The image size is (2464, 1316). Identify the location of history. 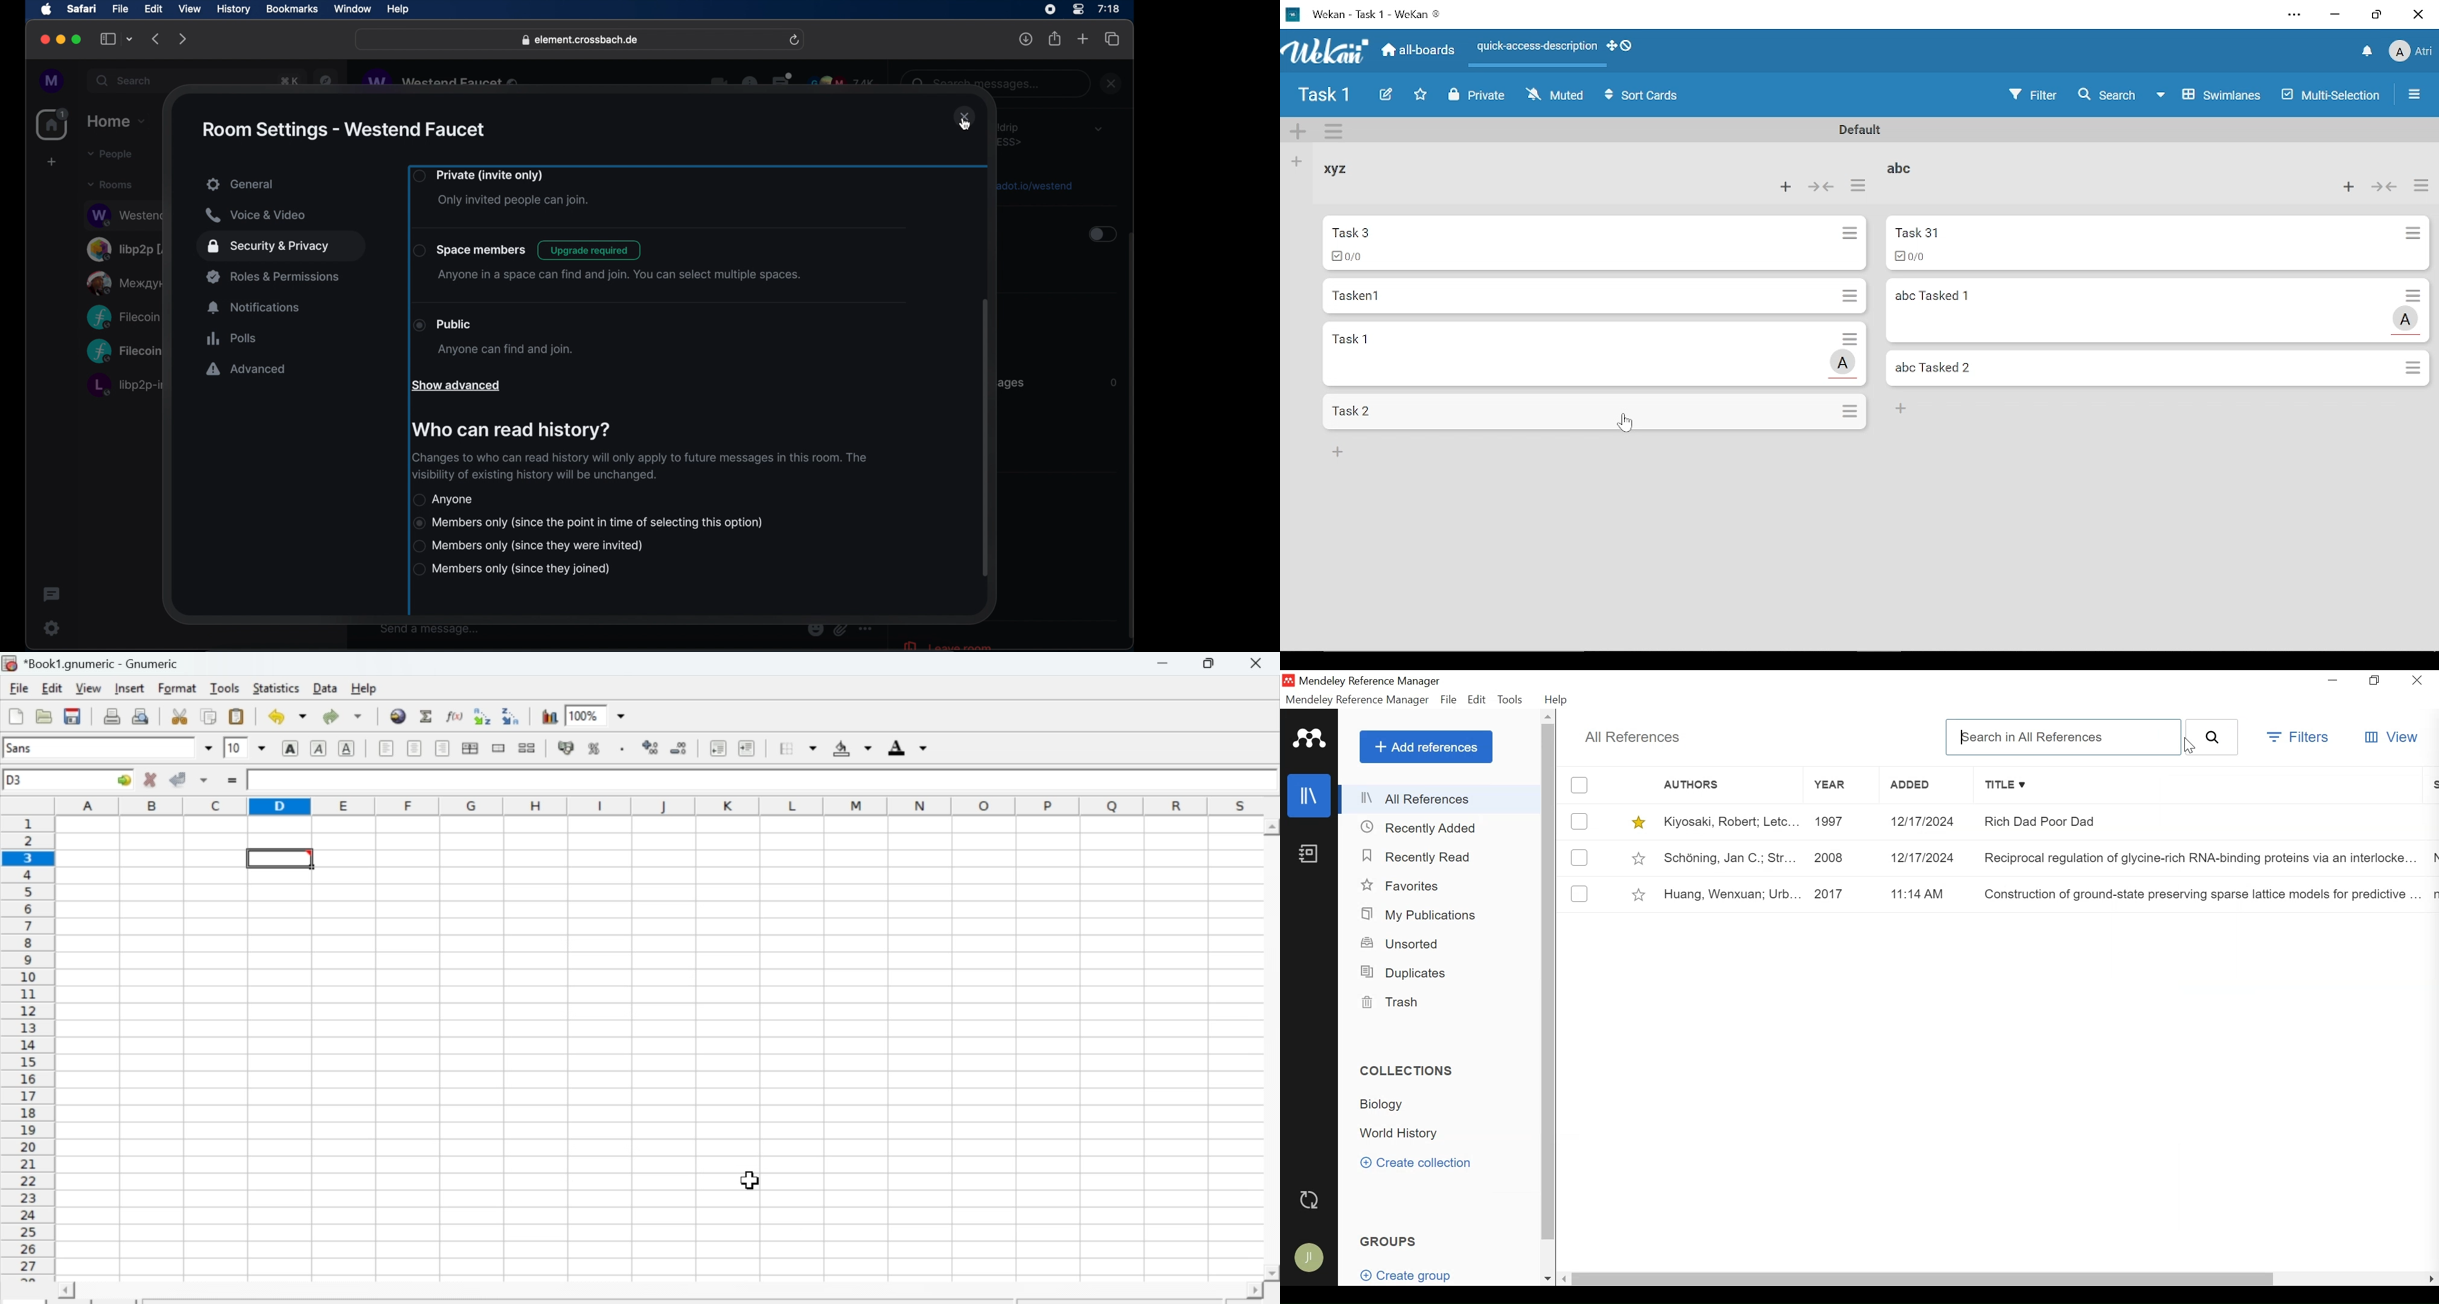
(234, 10).